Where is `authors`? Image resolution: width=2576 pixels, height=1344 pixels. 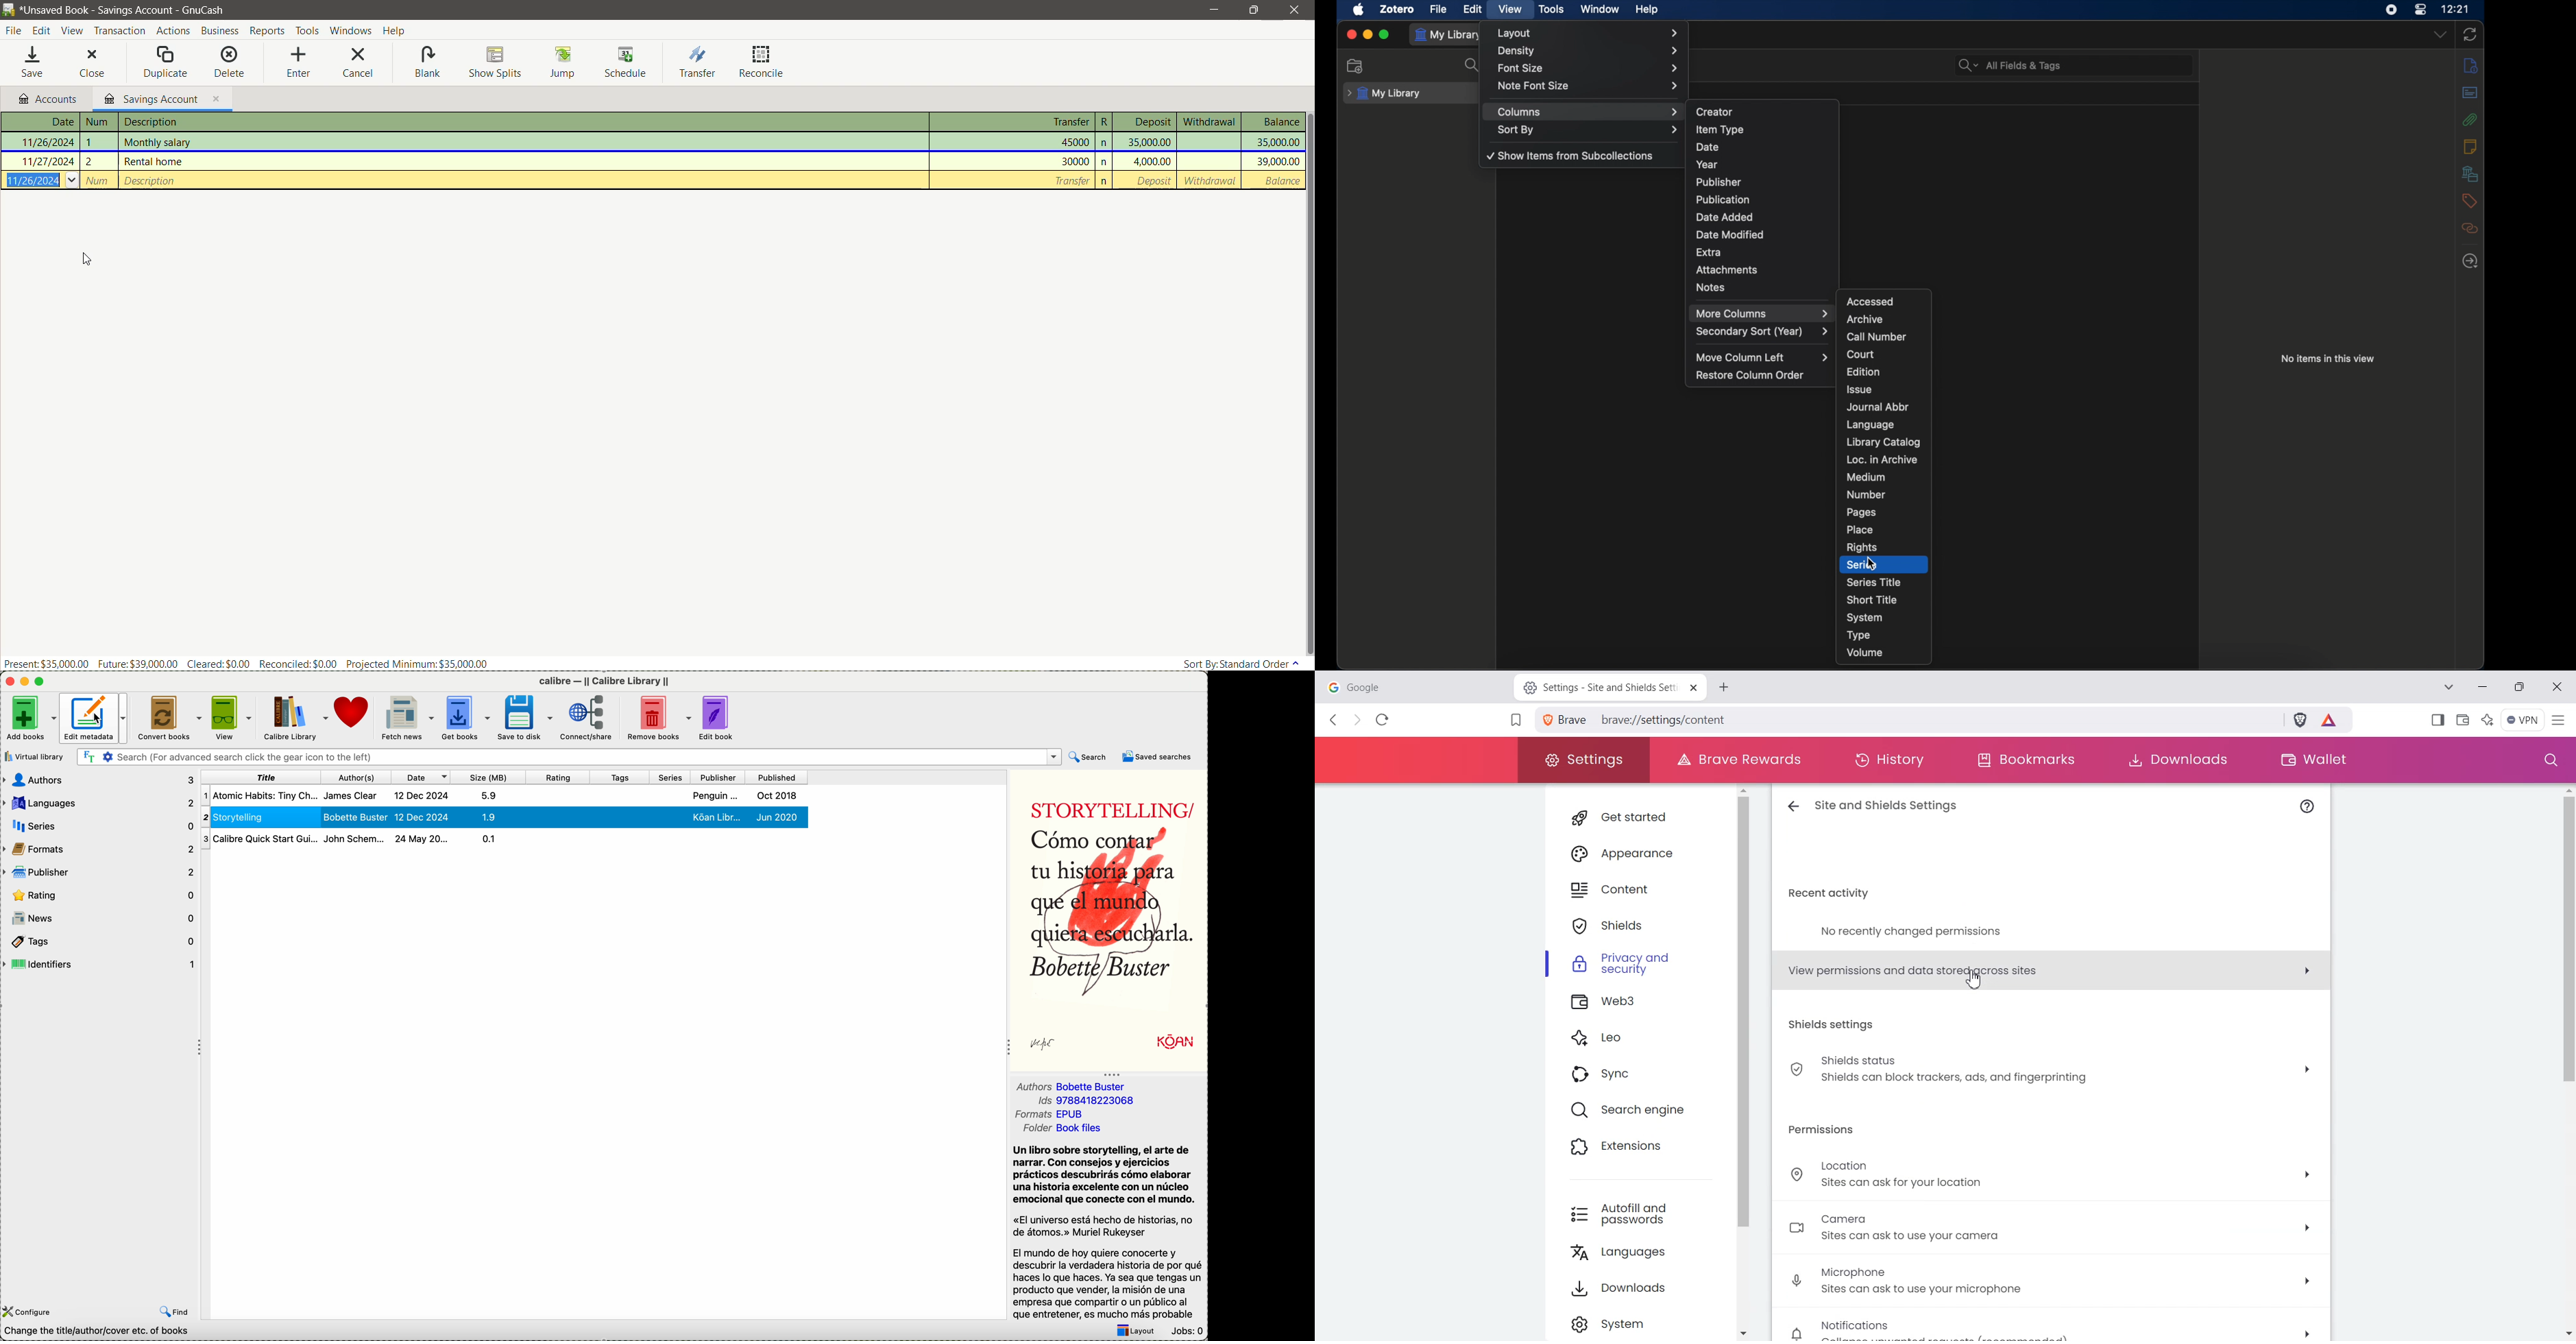
authors is located at coordinates (1069, 1085).